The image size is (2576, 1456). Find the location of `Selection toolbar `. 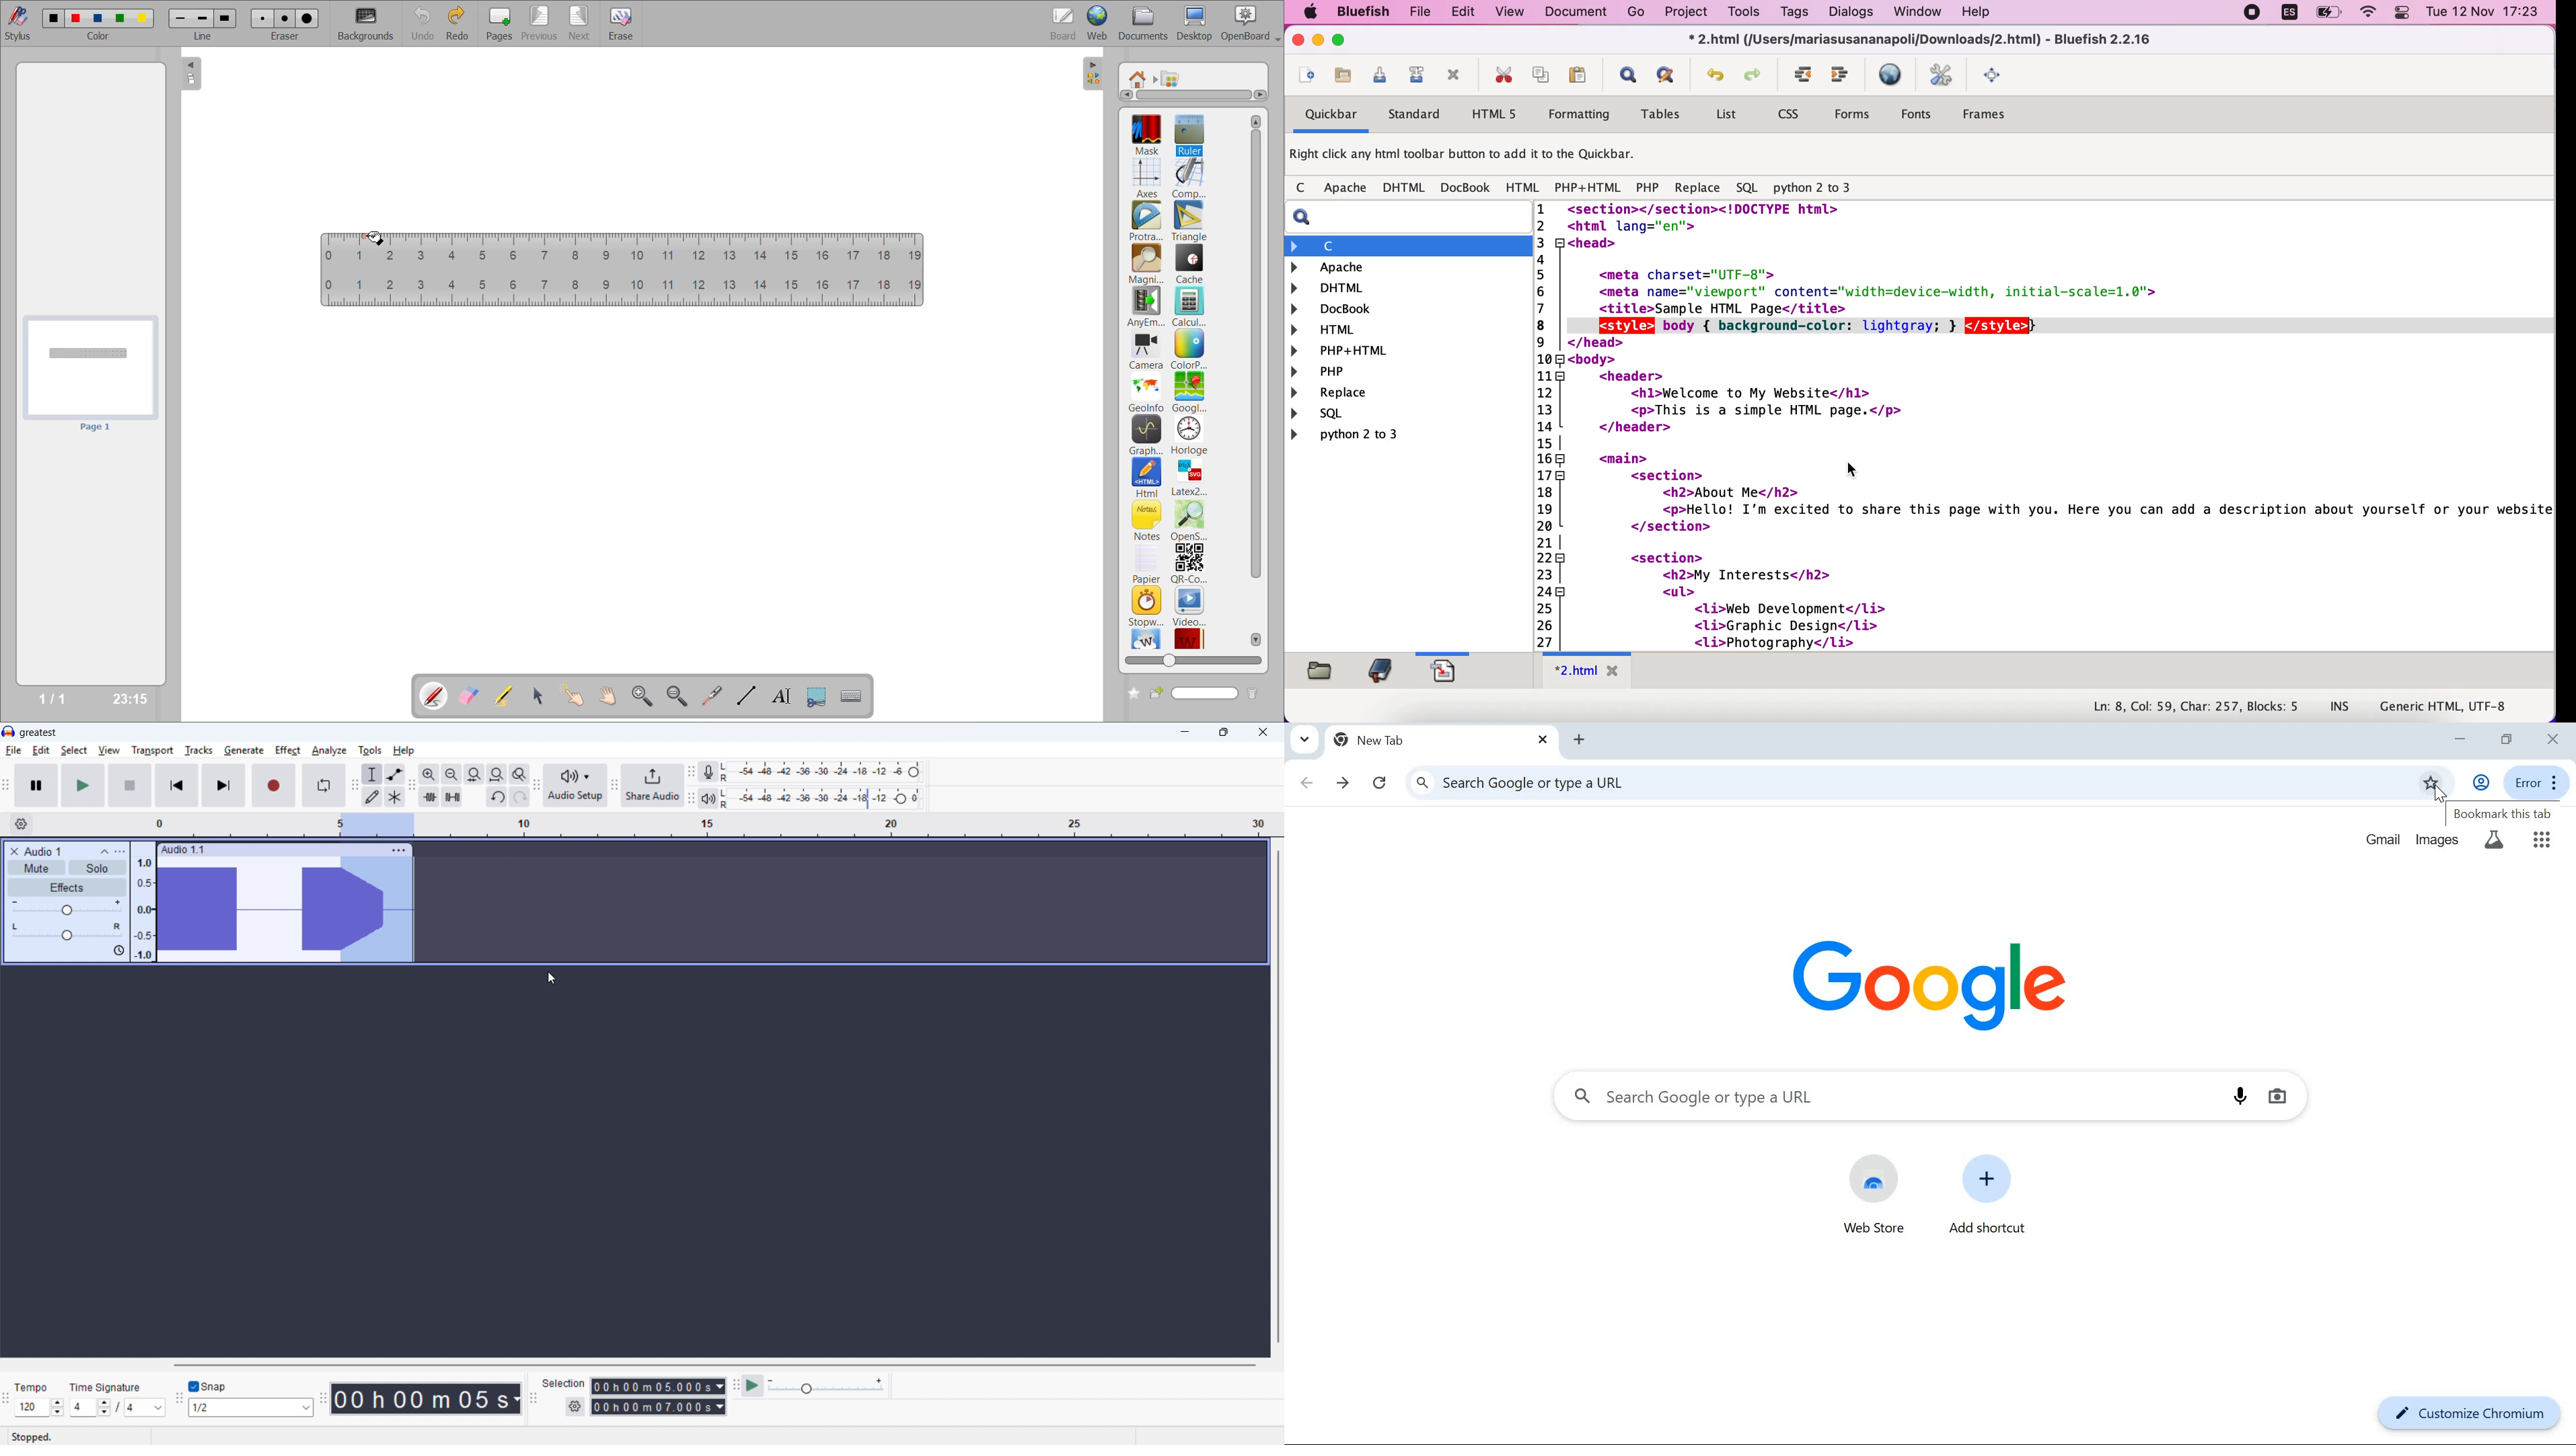

Selection toolbar  is located at coordinates (535, 1400).